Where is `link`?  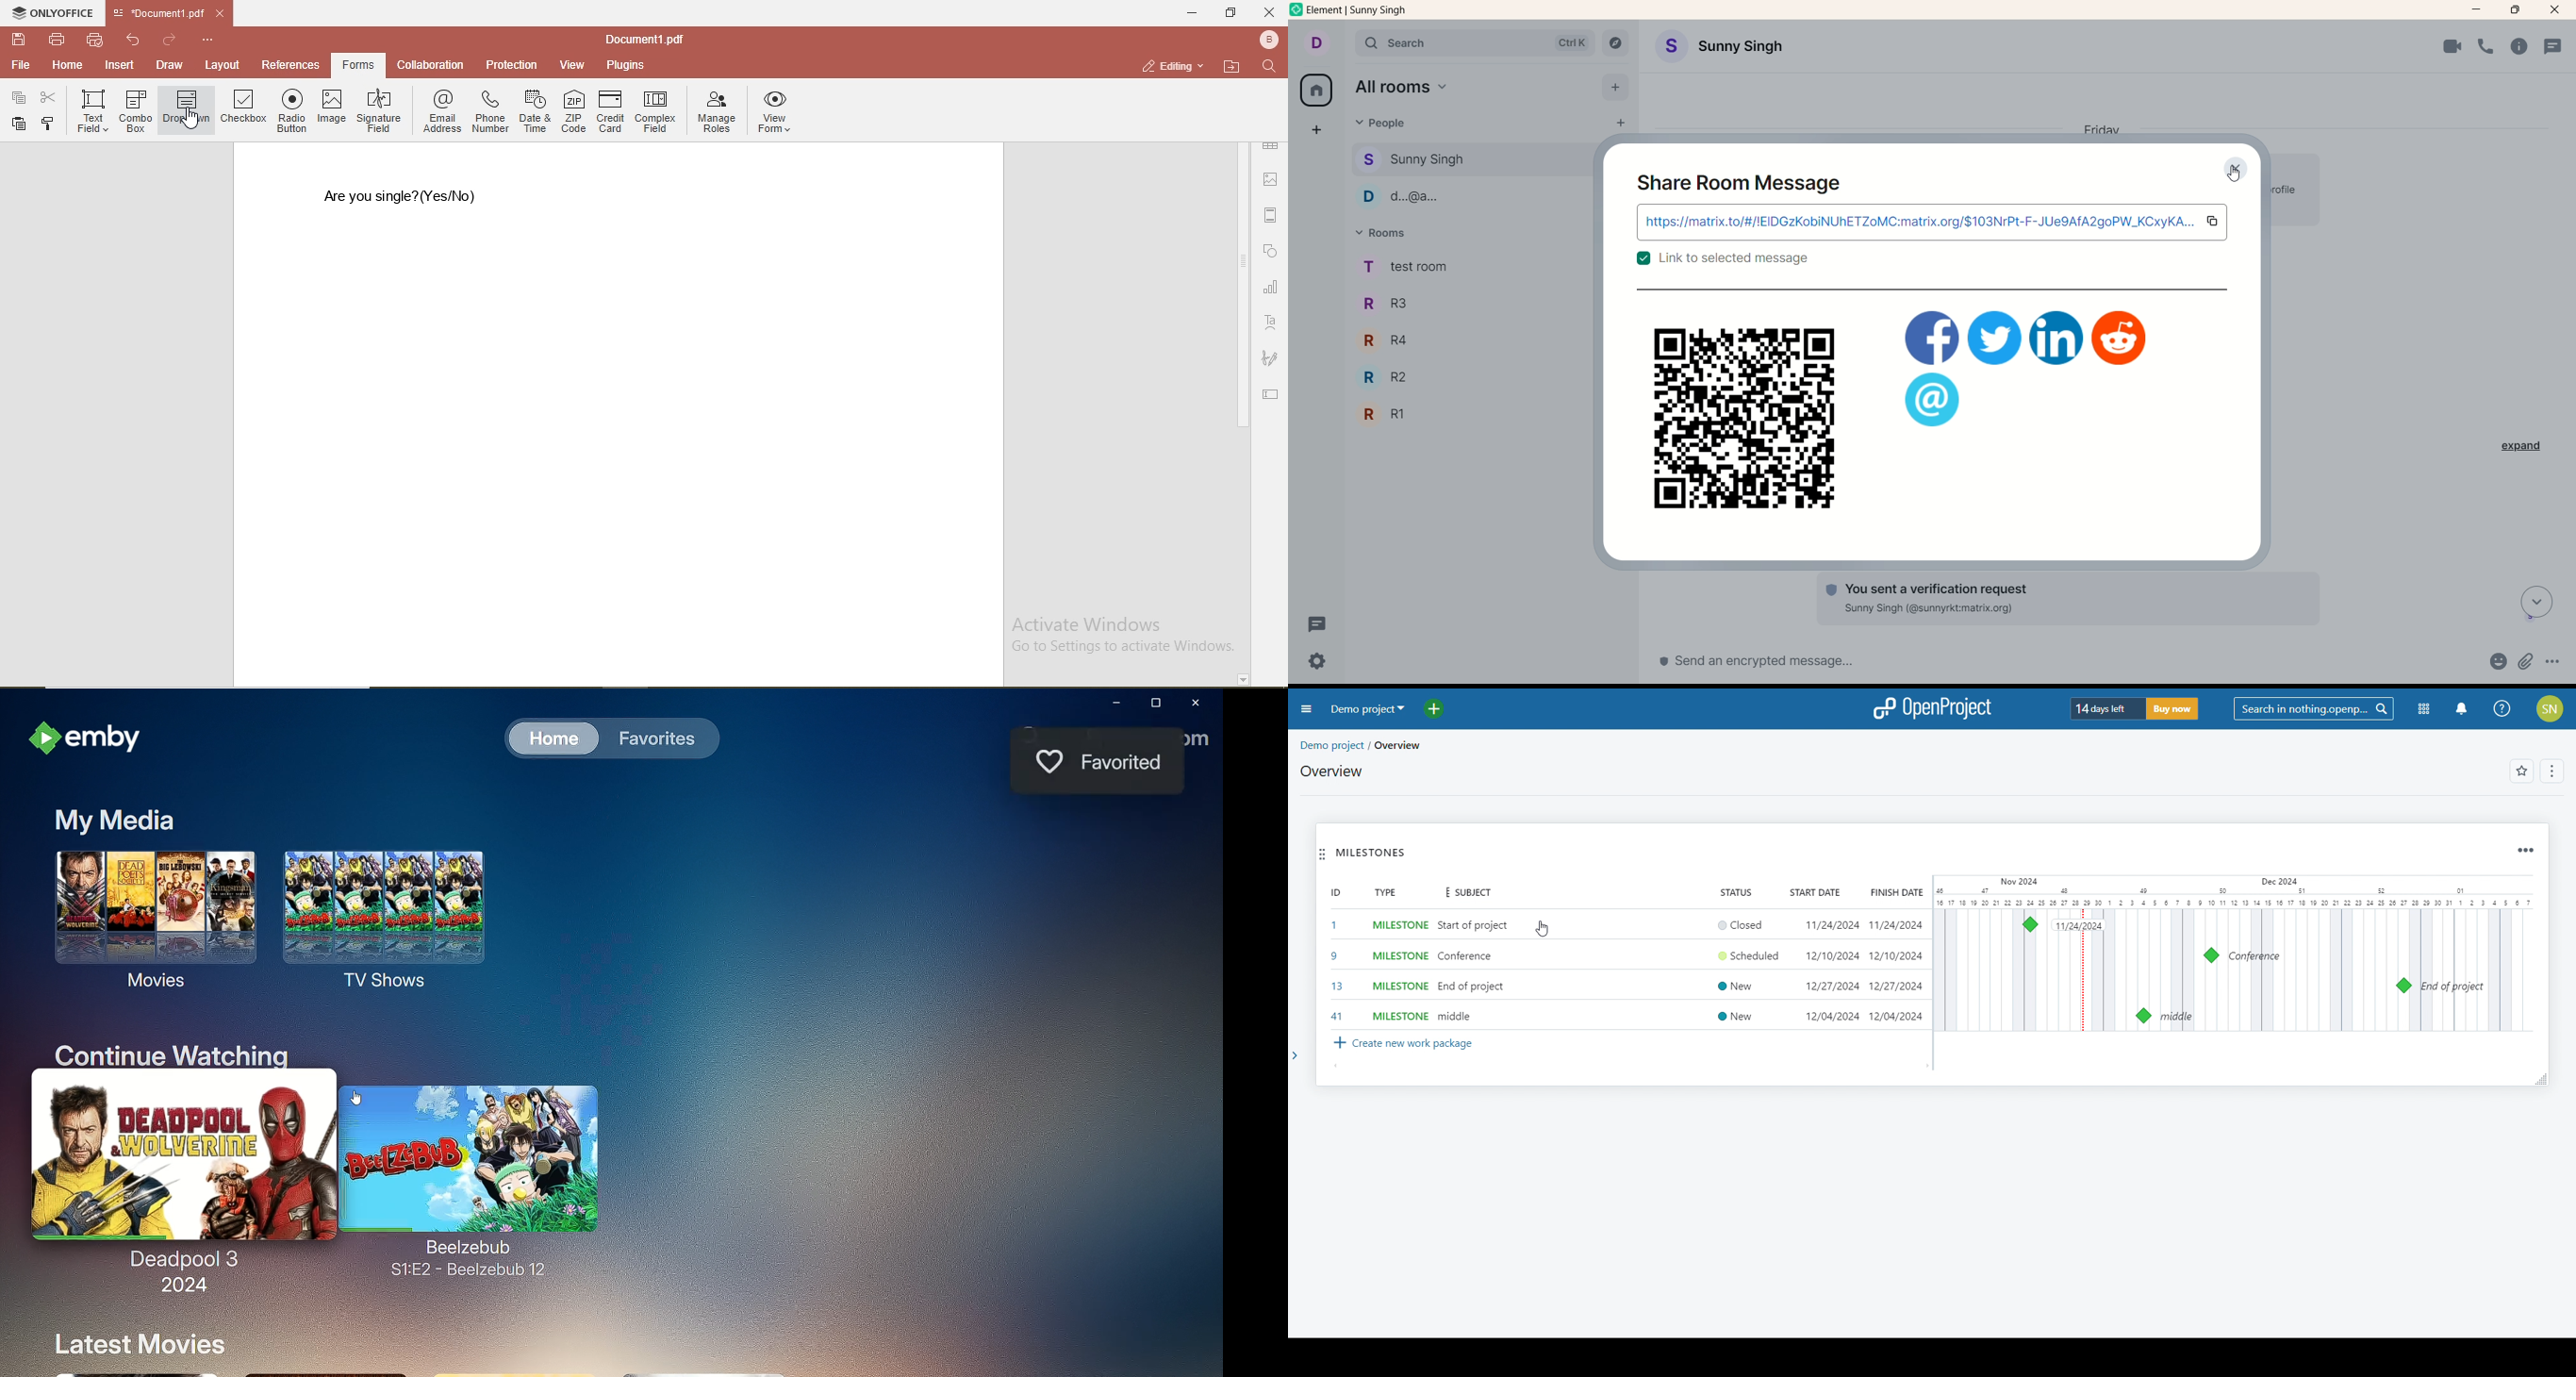 link is located at coordinates (1917, 224).